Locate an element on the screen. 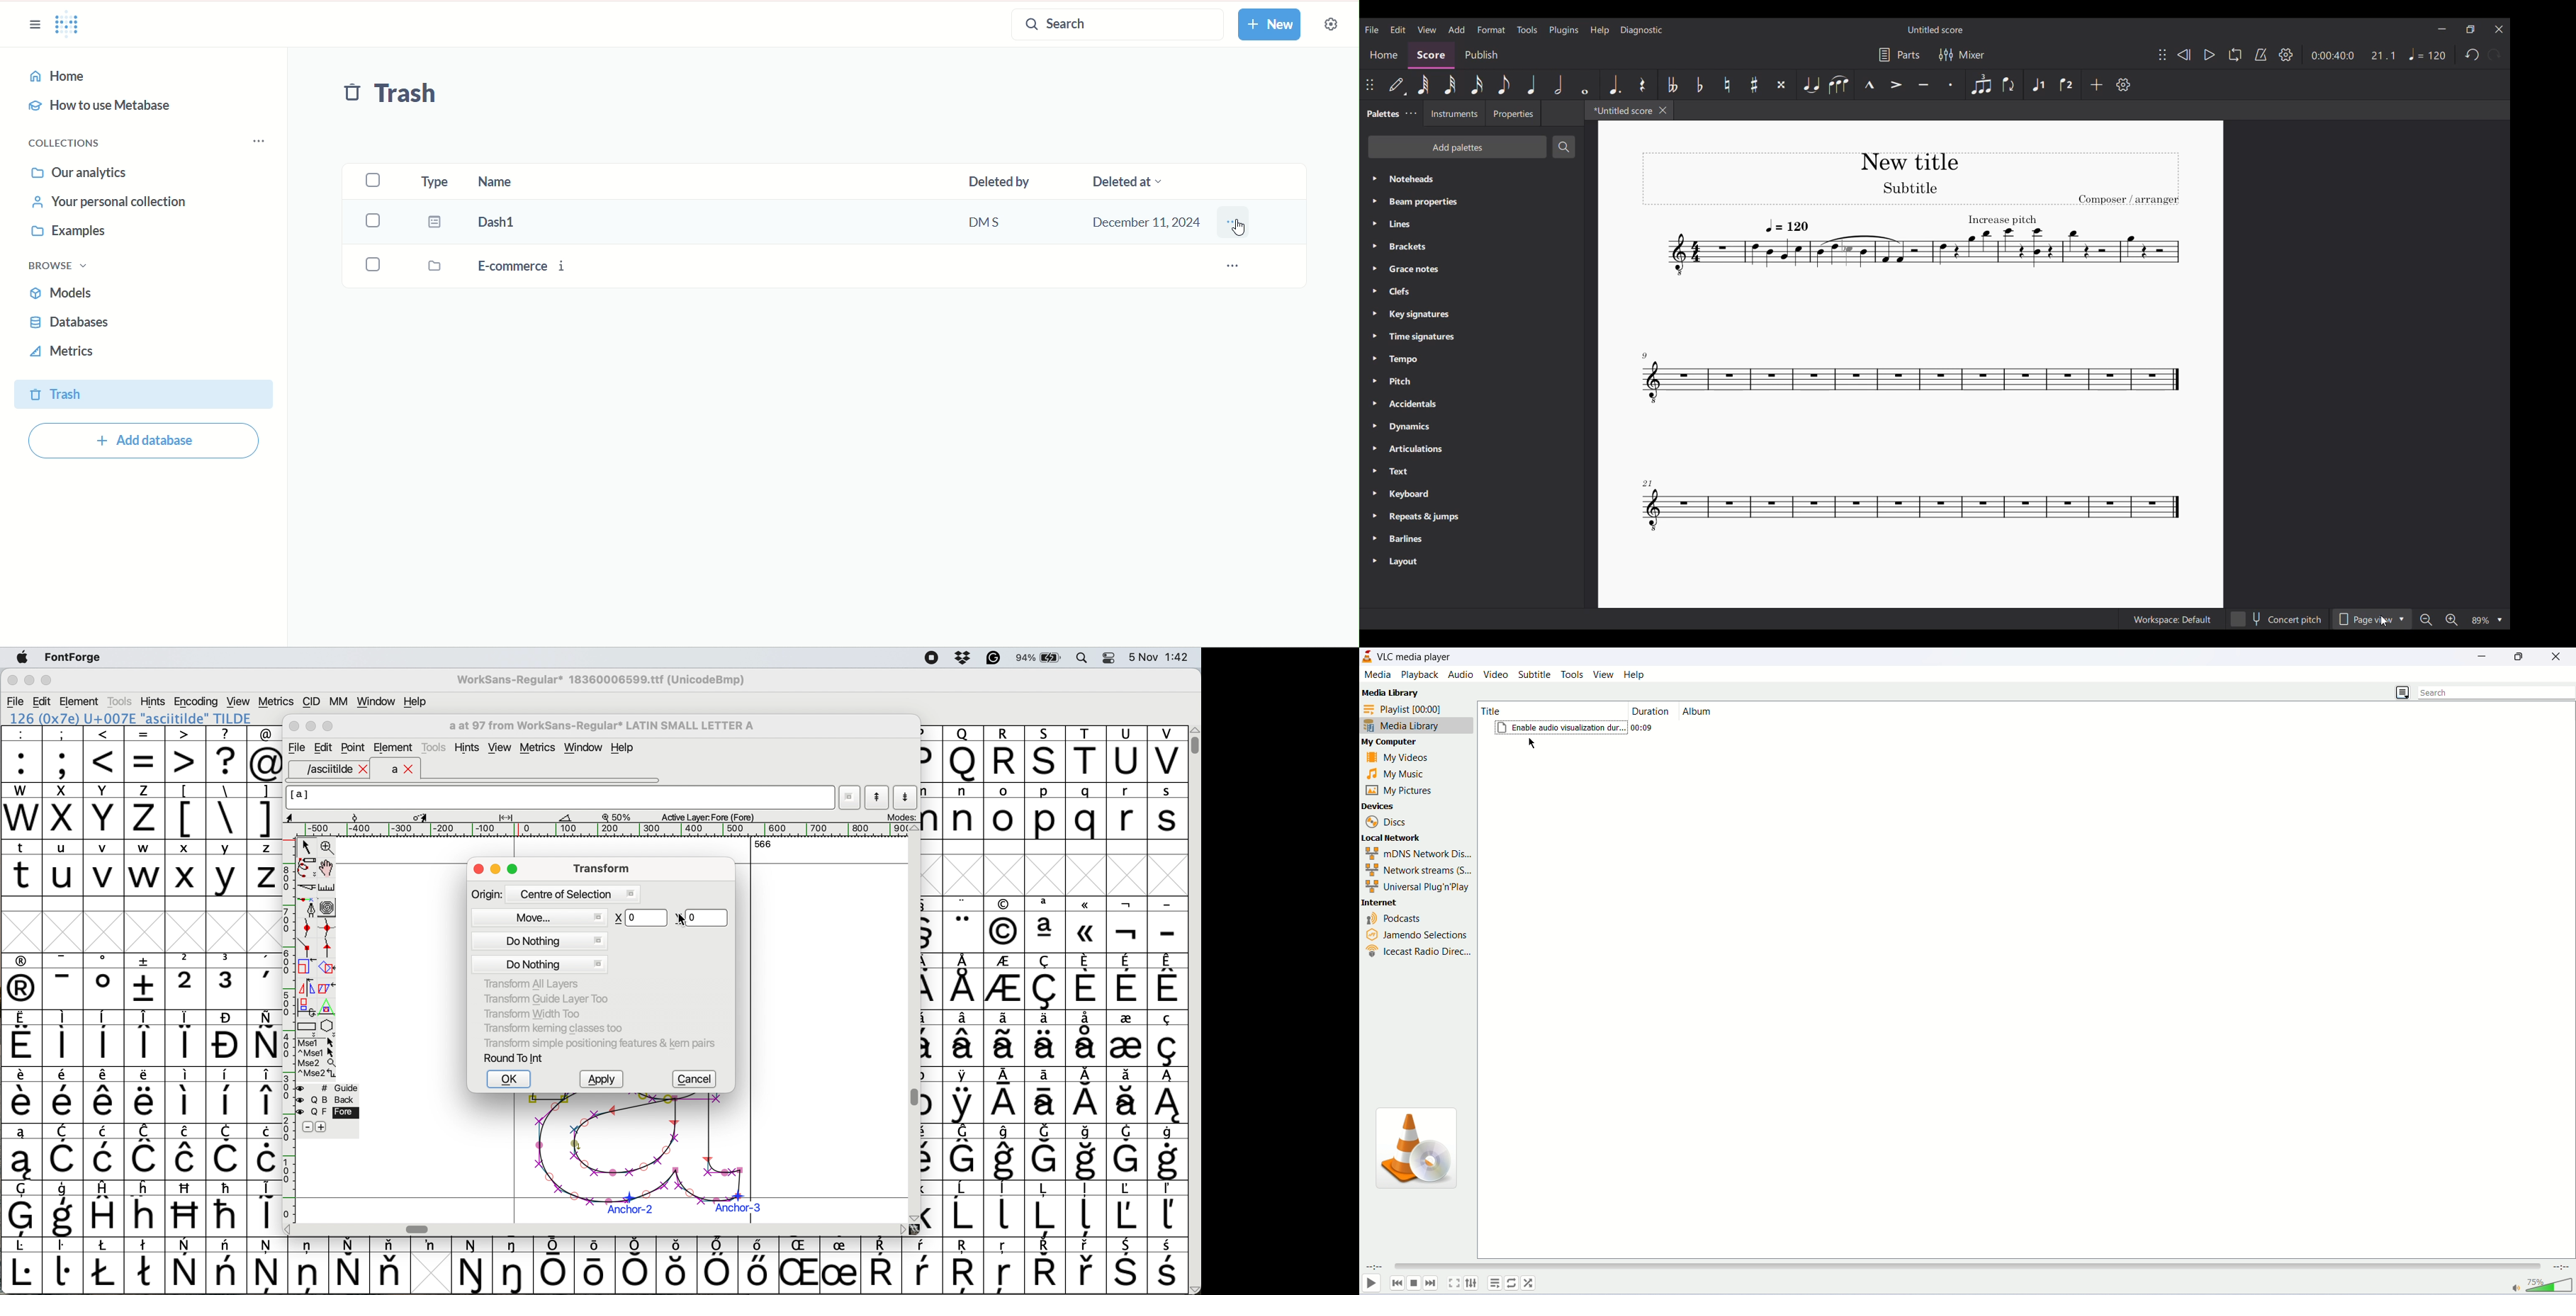 The height and width of the screenshot is (1316, 2576). Setting is located at coordinates (2124, 85).